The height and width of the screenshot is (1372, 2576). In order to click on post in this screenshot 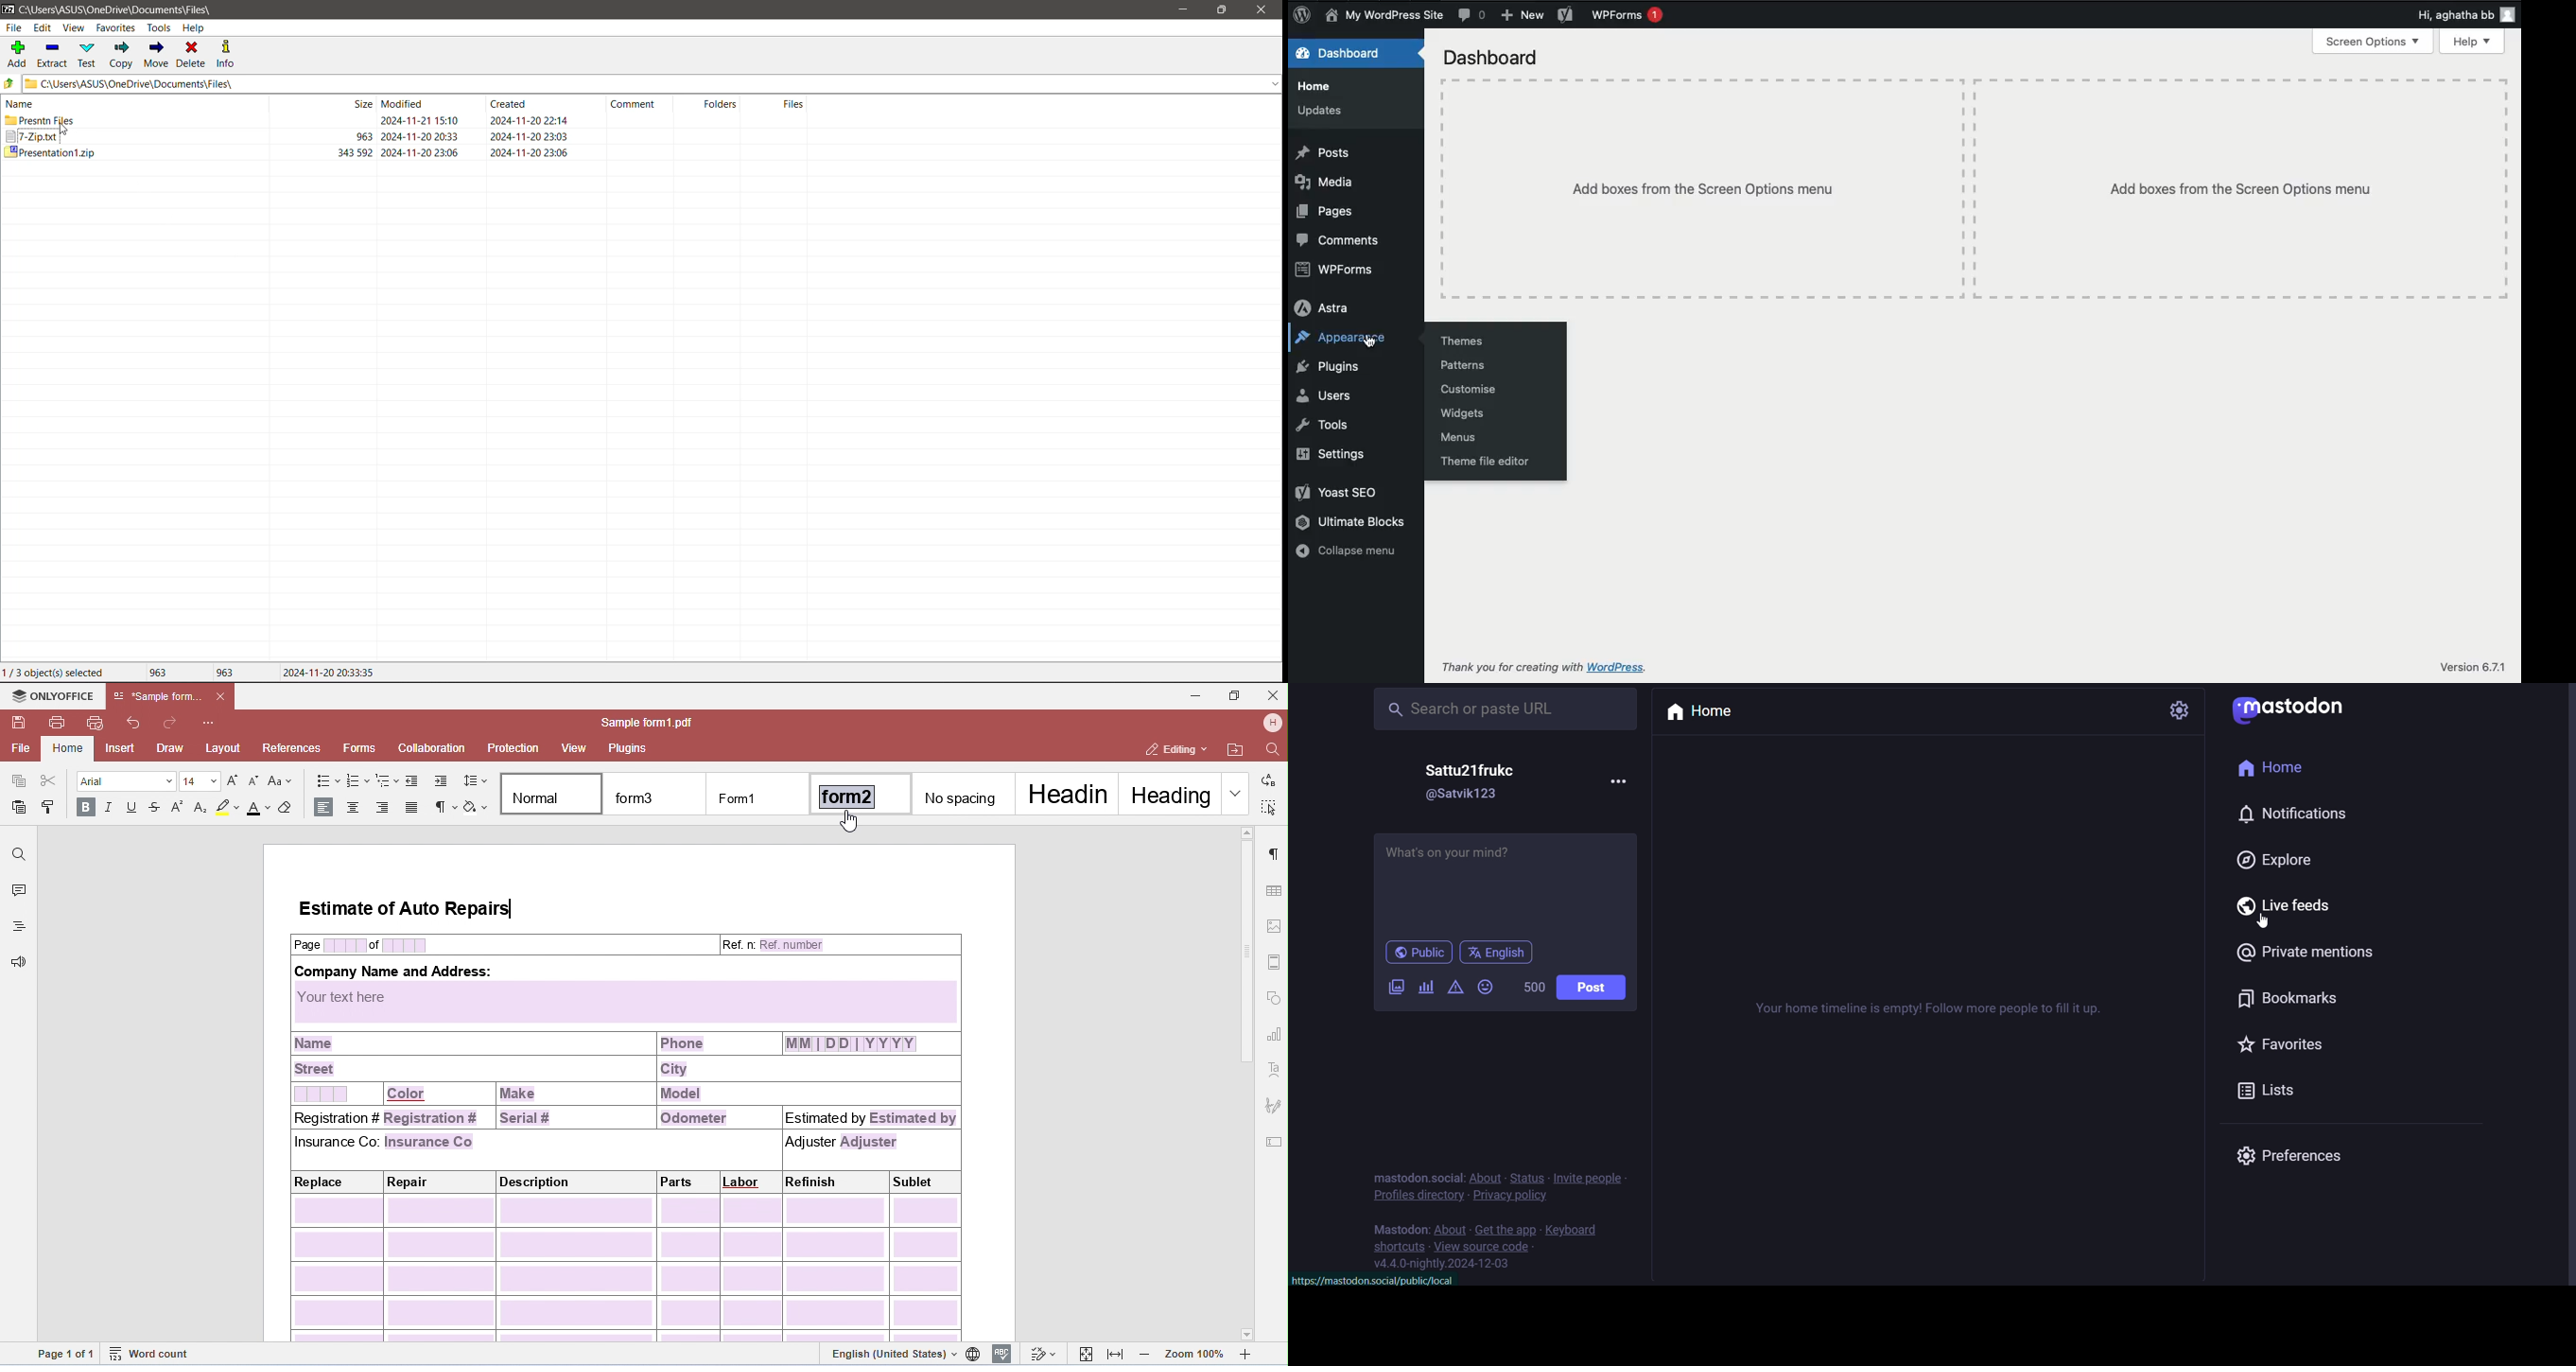, I will do `click(1598, 990)`.